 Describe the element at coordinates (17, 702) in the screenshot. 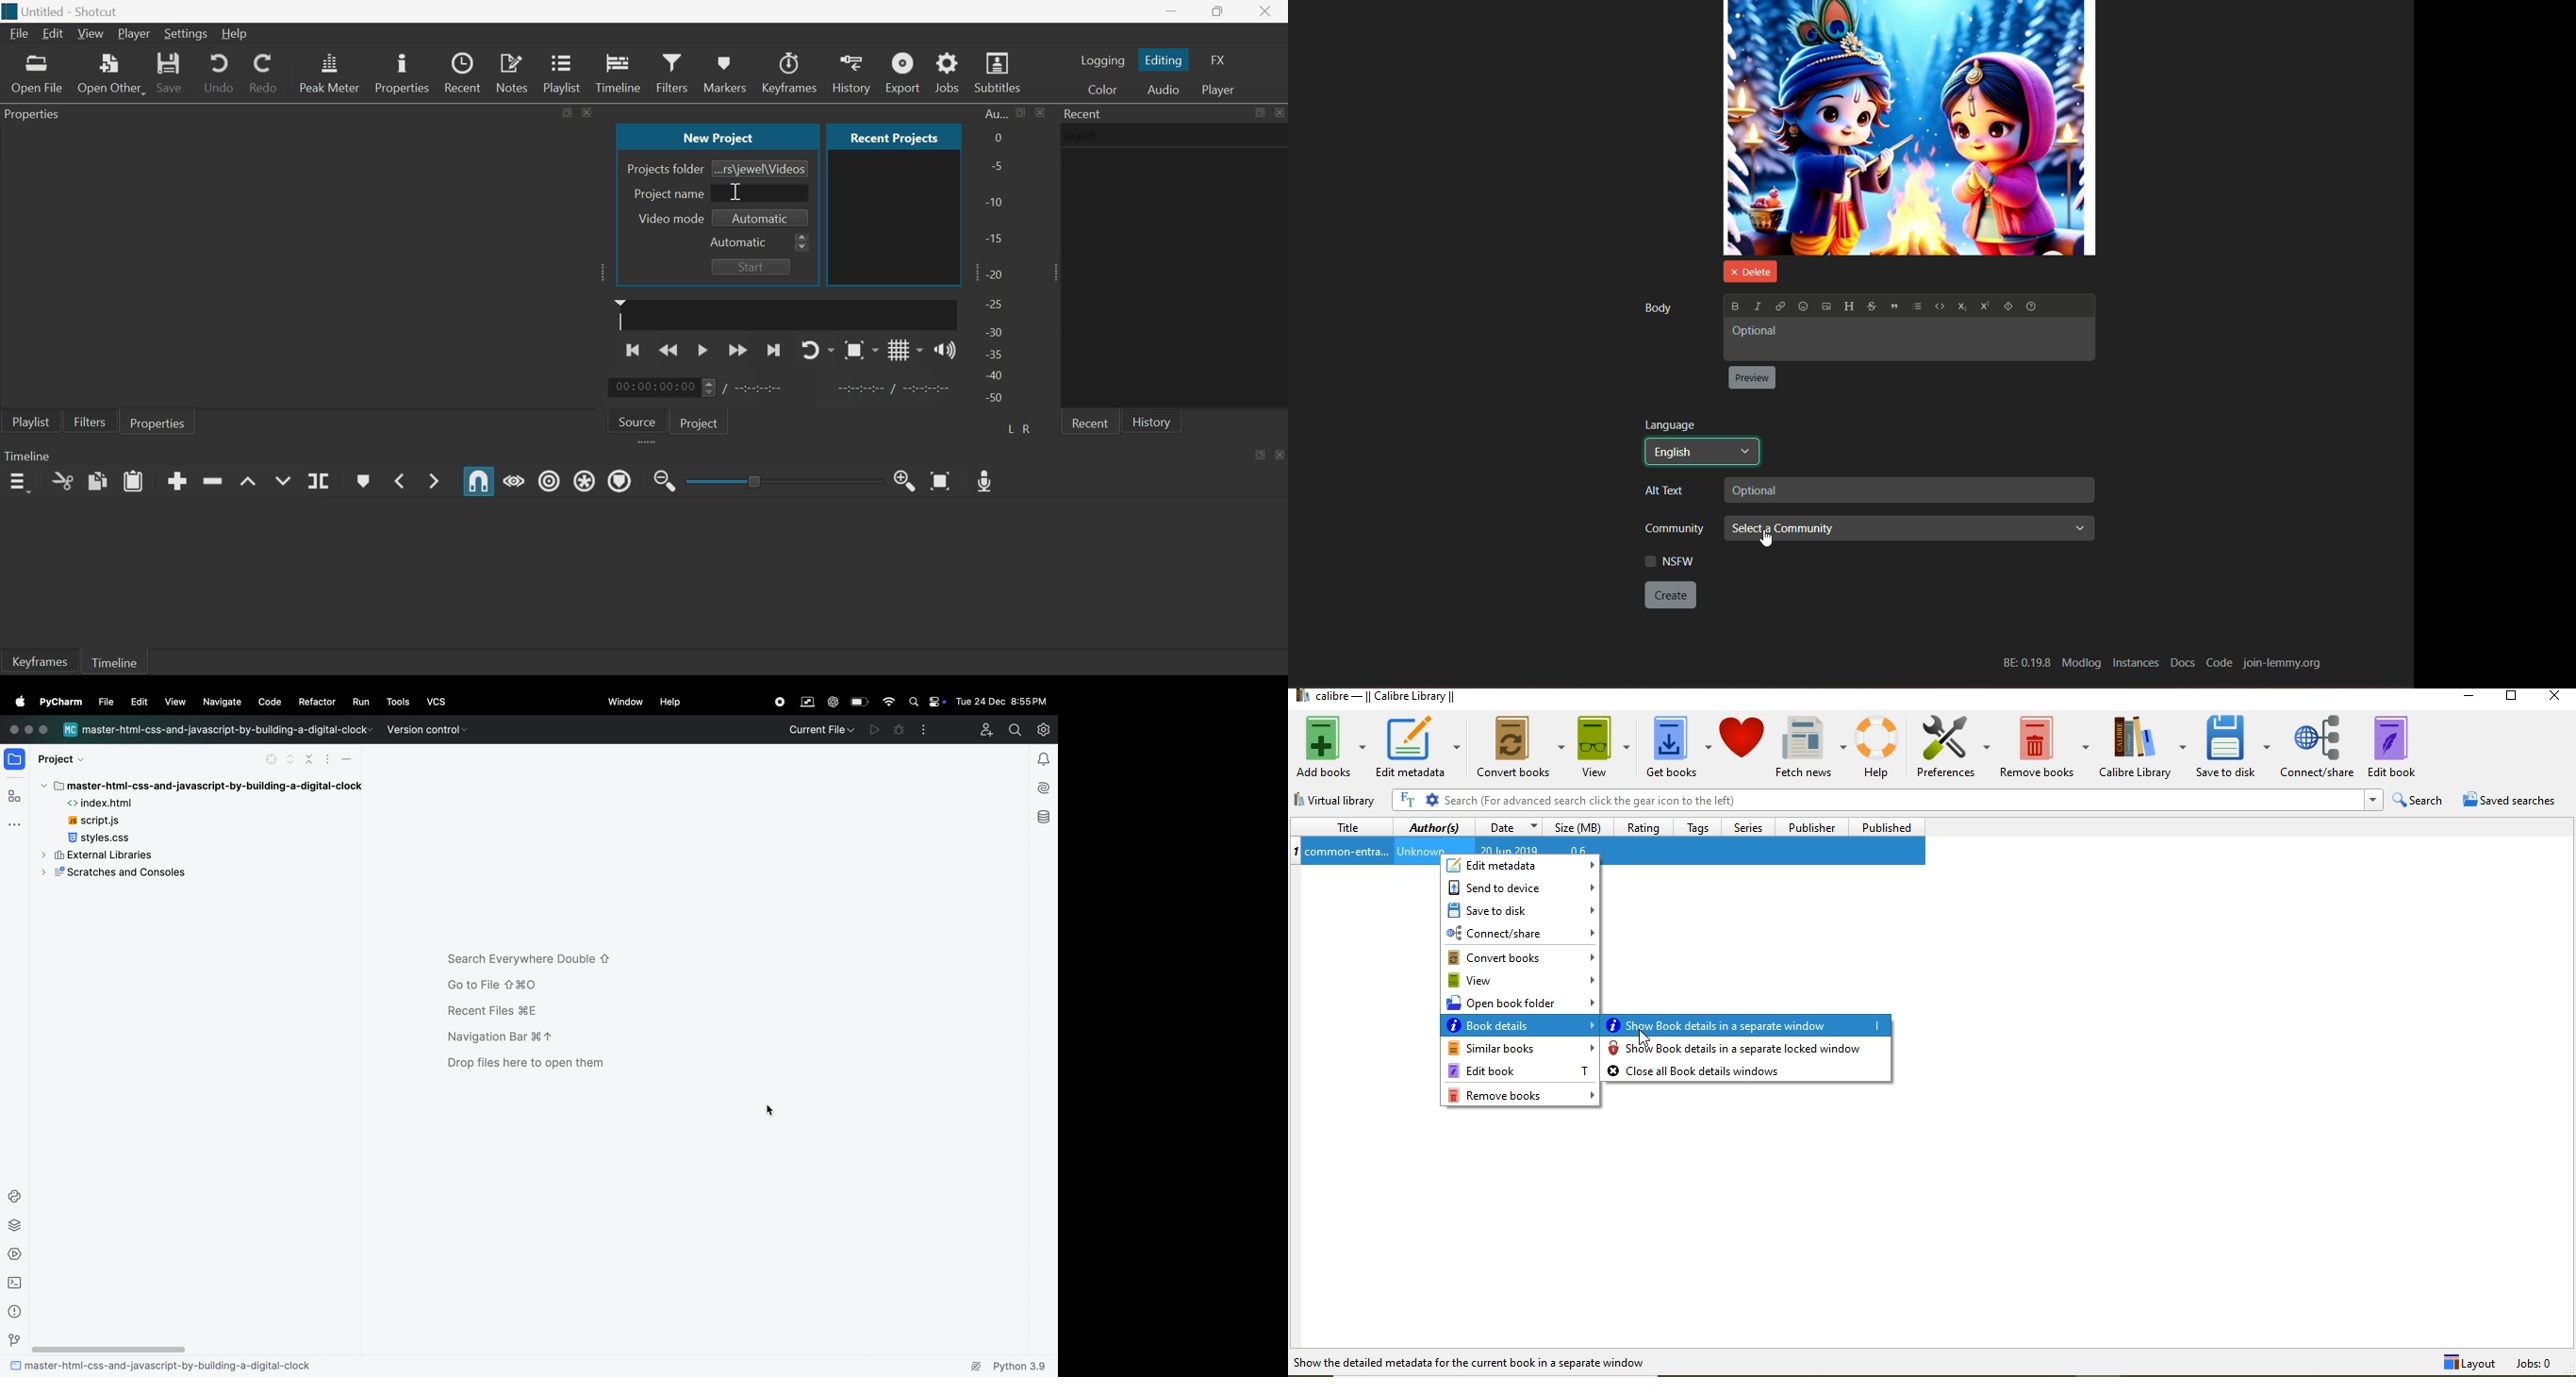

I see `apple menu` at that location.